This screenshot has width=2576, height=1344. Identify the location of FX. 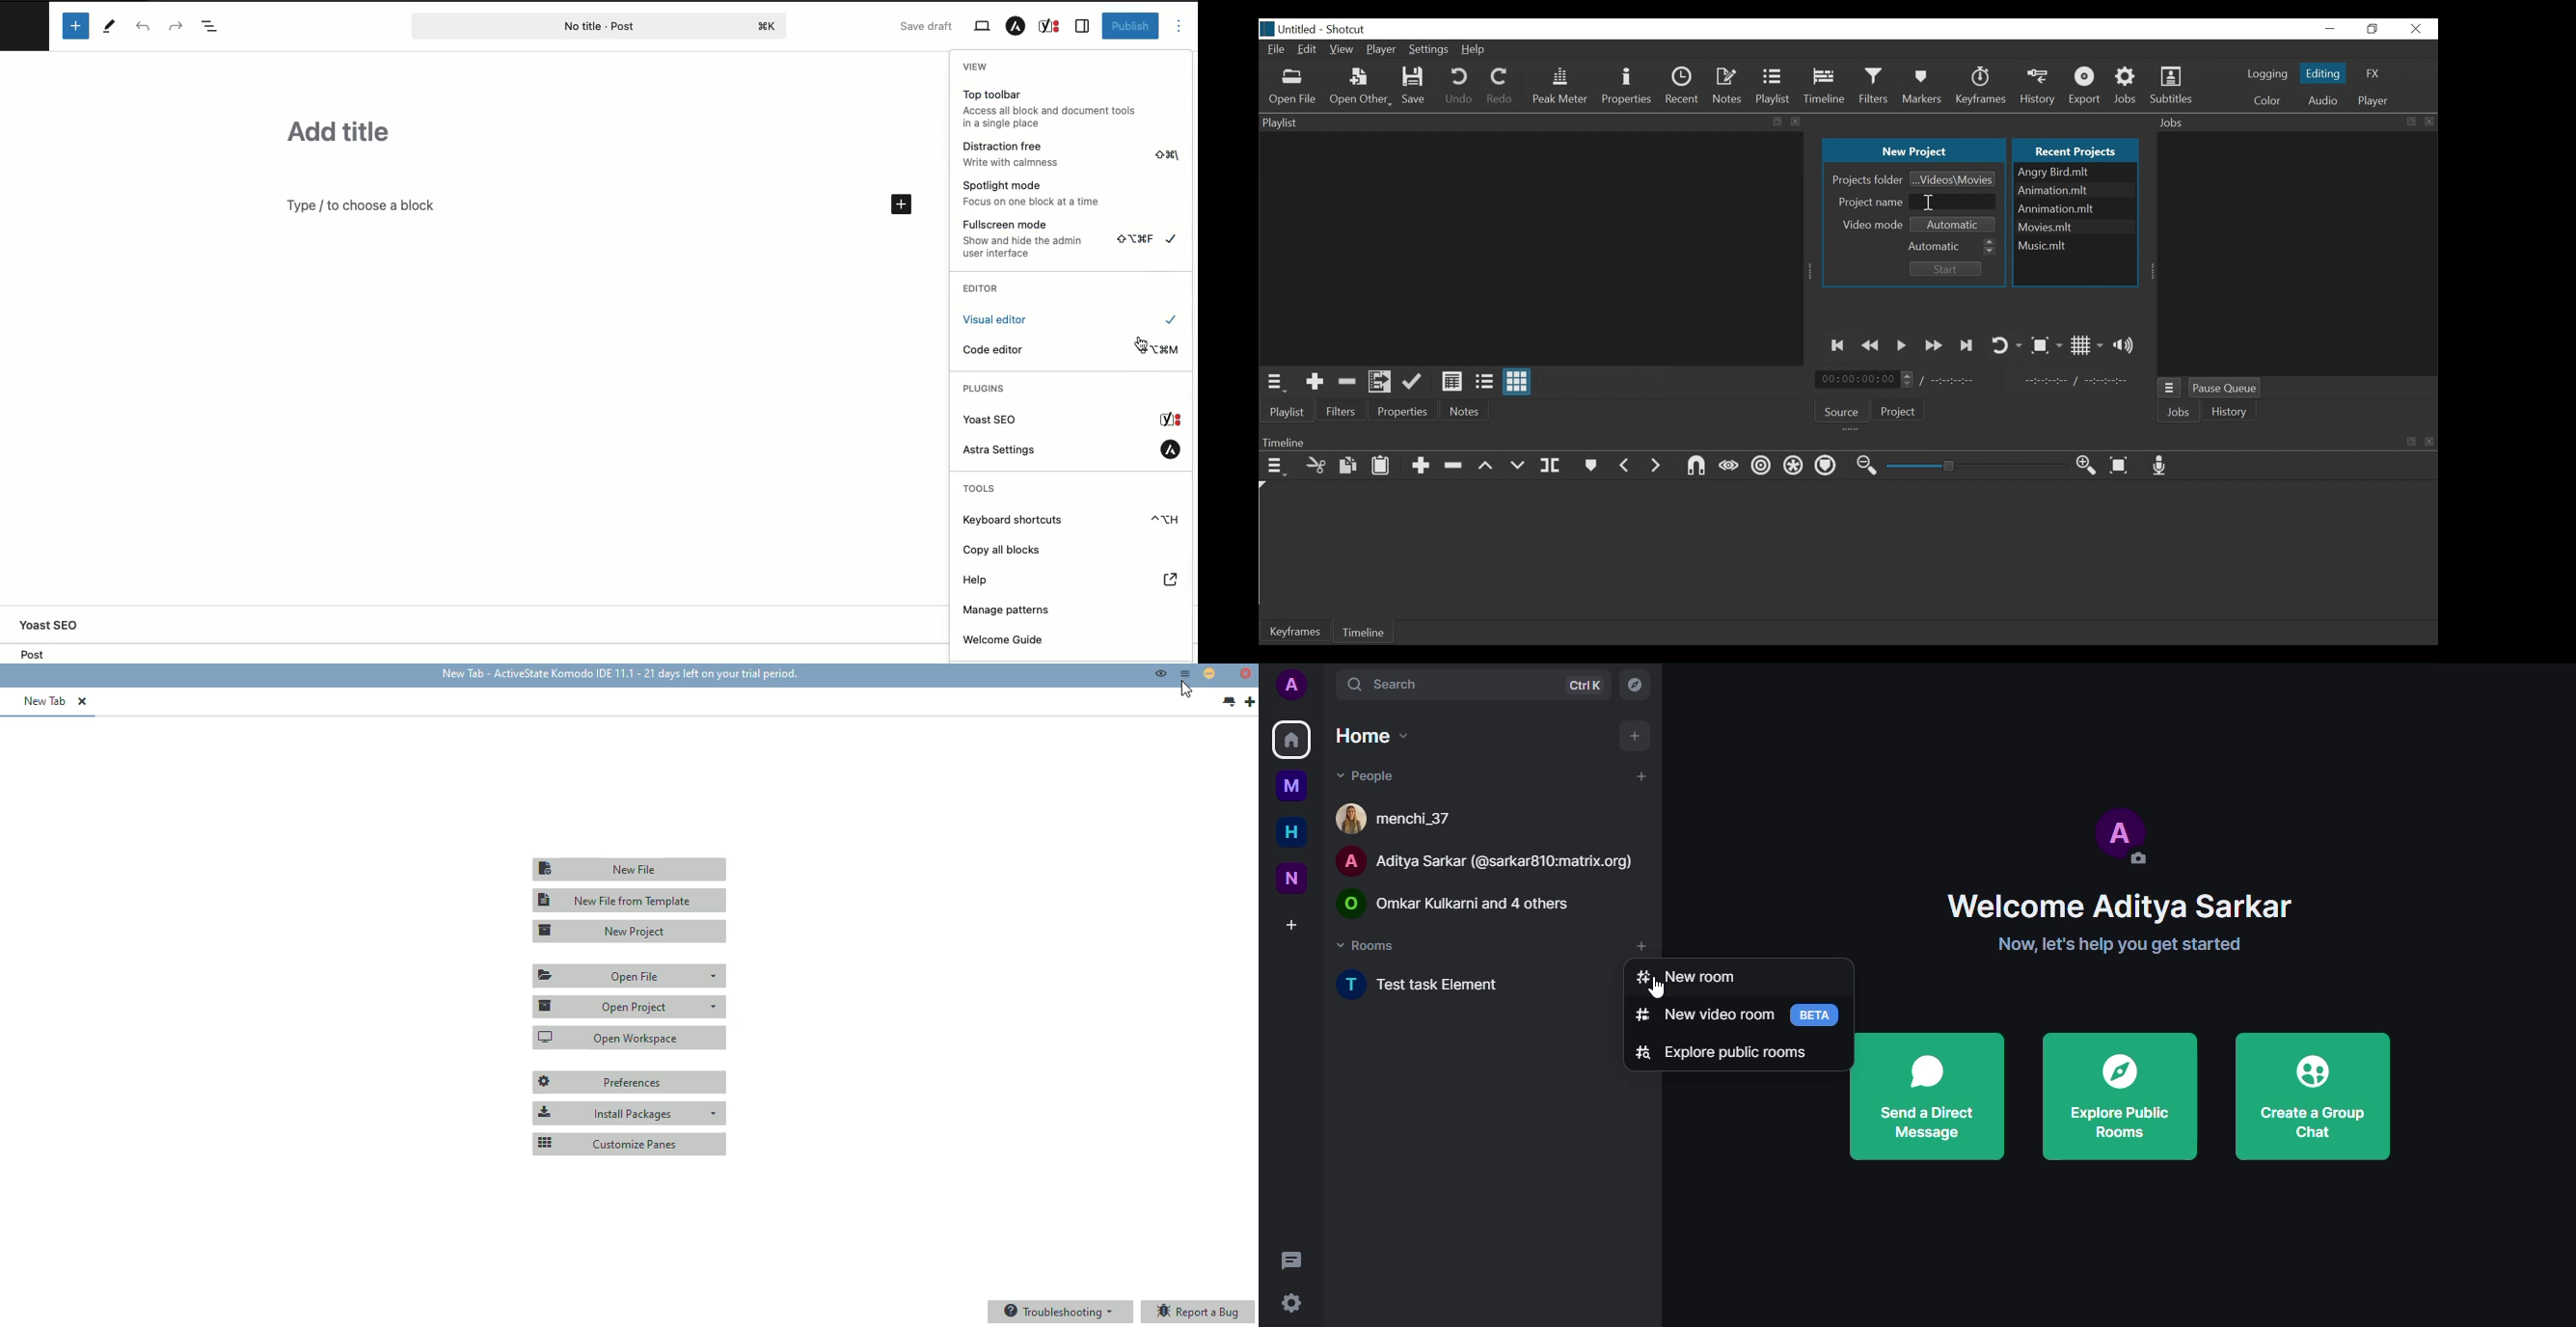
(2374, 74).